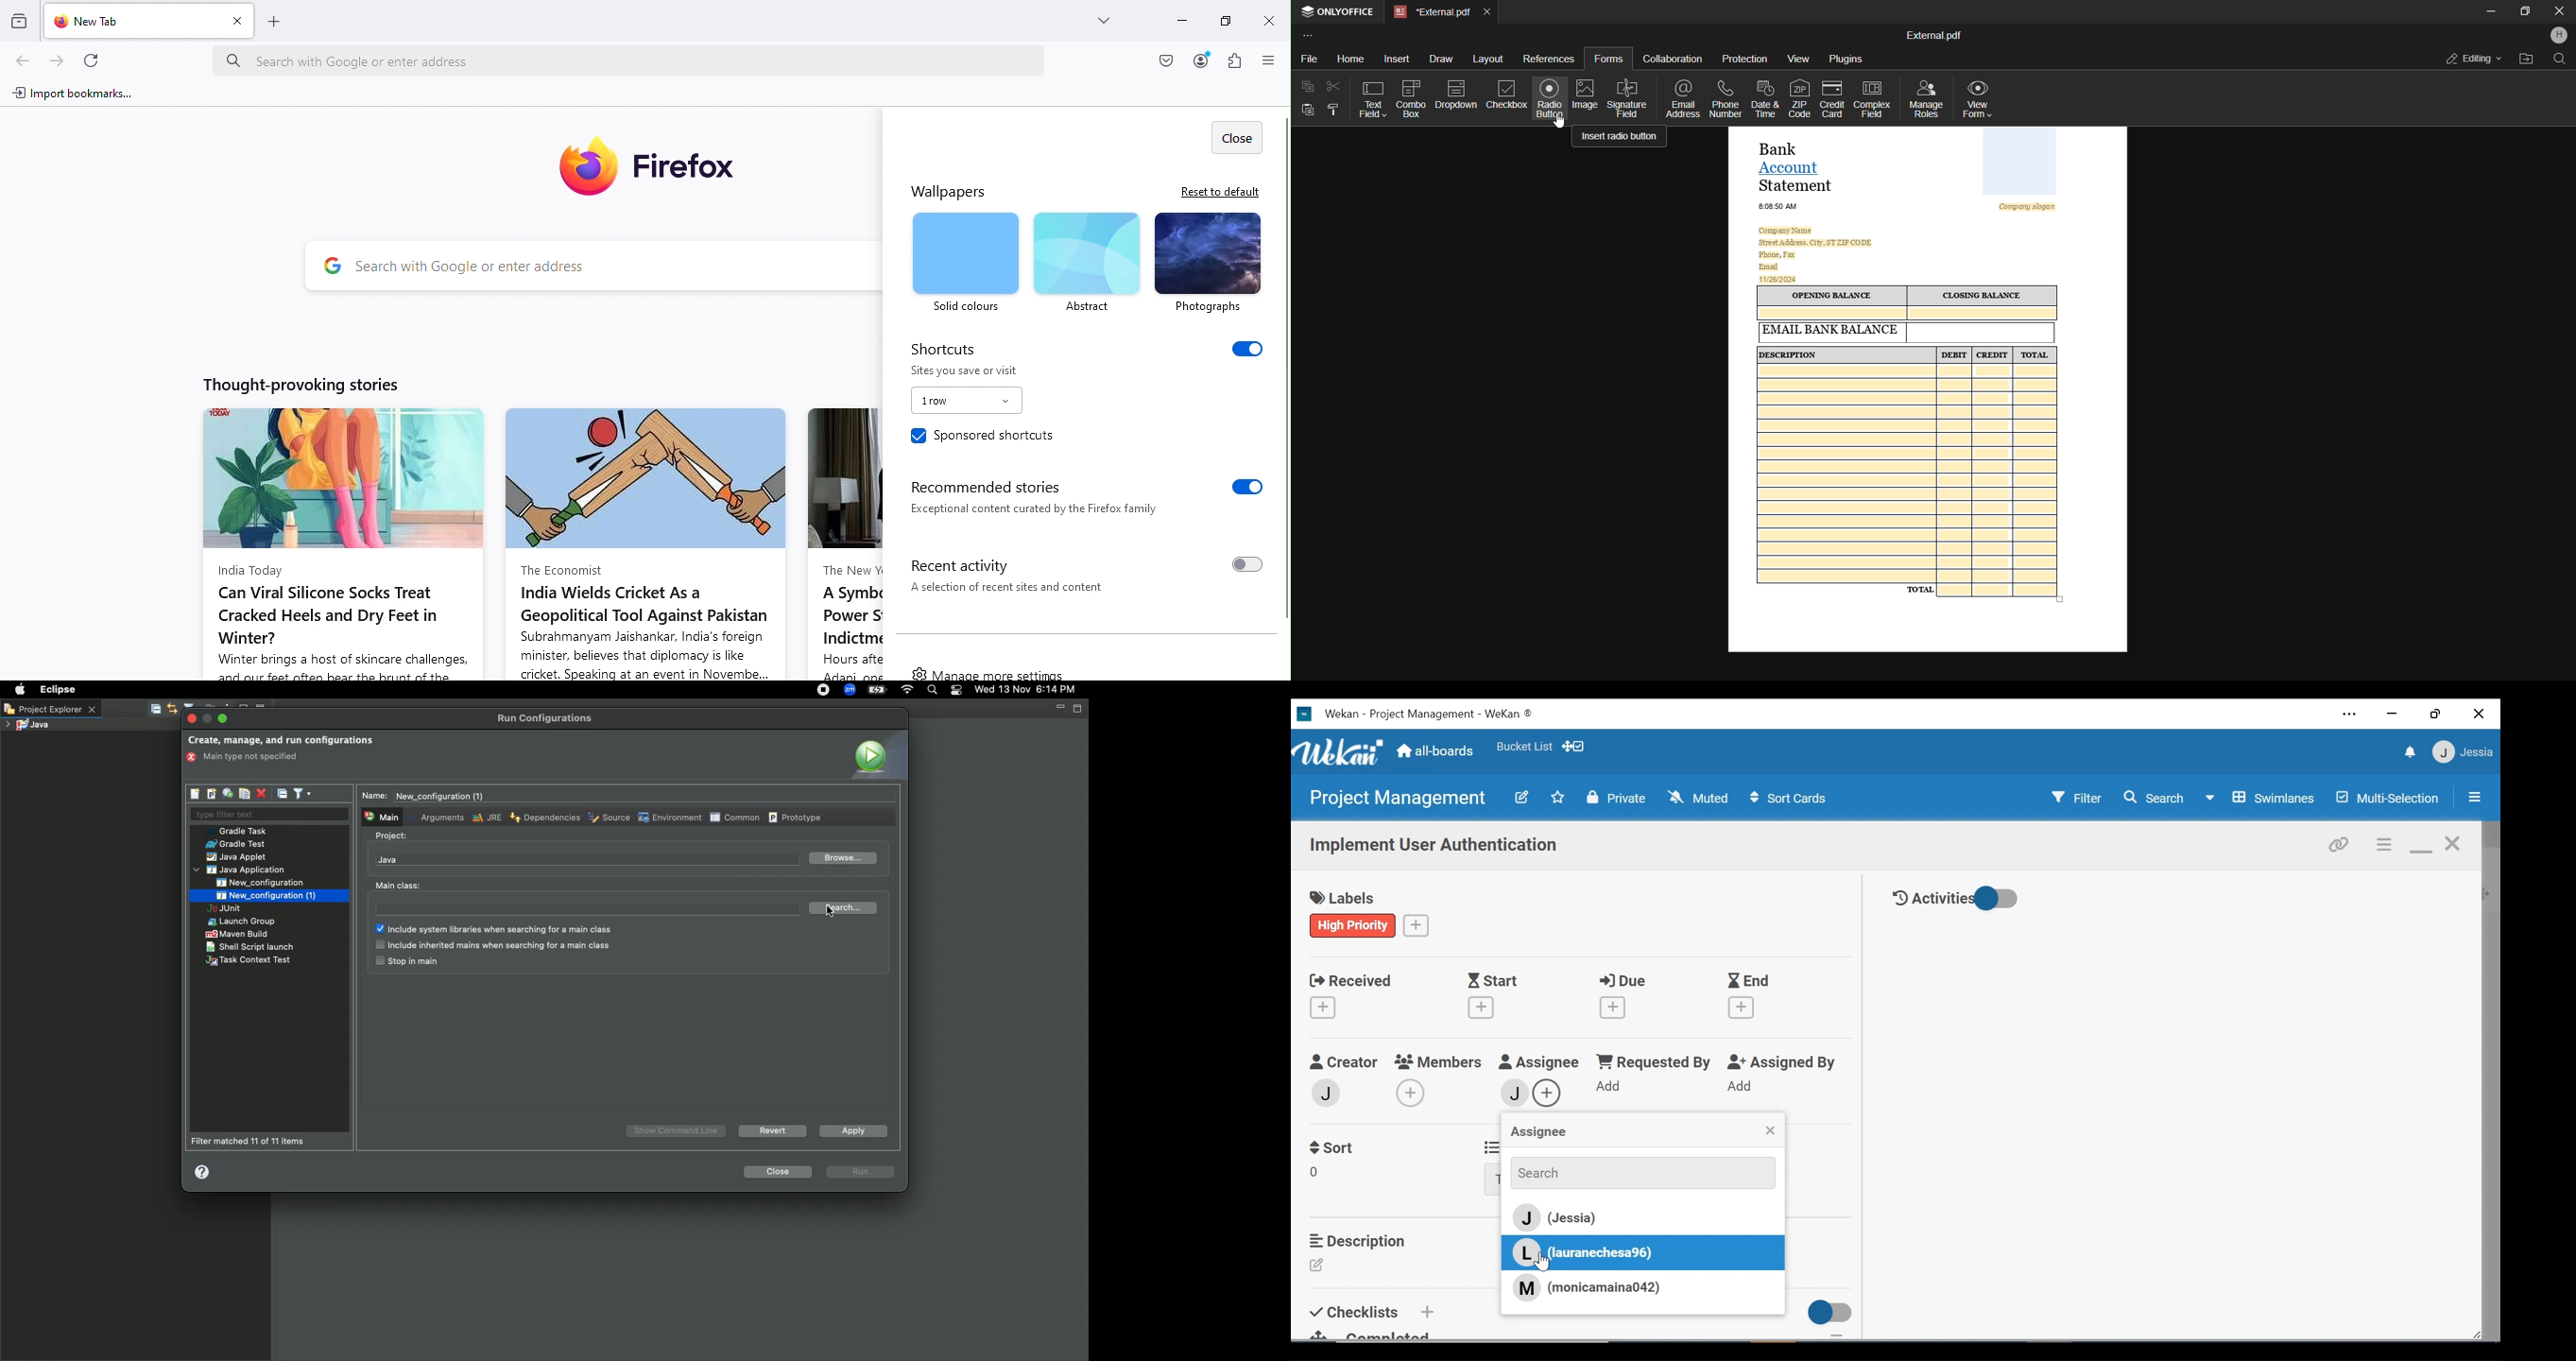 This screenshot has height=1372, width=2576. Describe the element at coordinates (965, 261) in the screenshot. I see `Solid colors` at that location.